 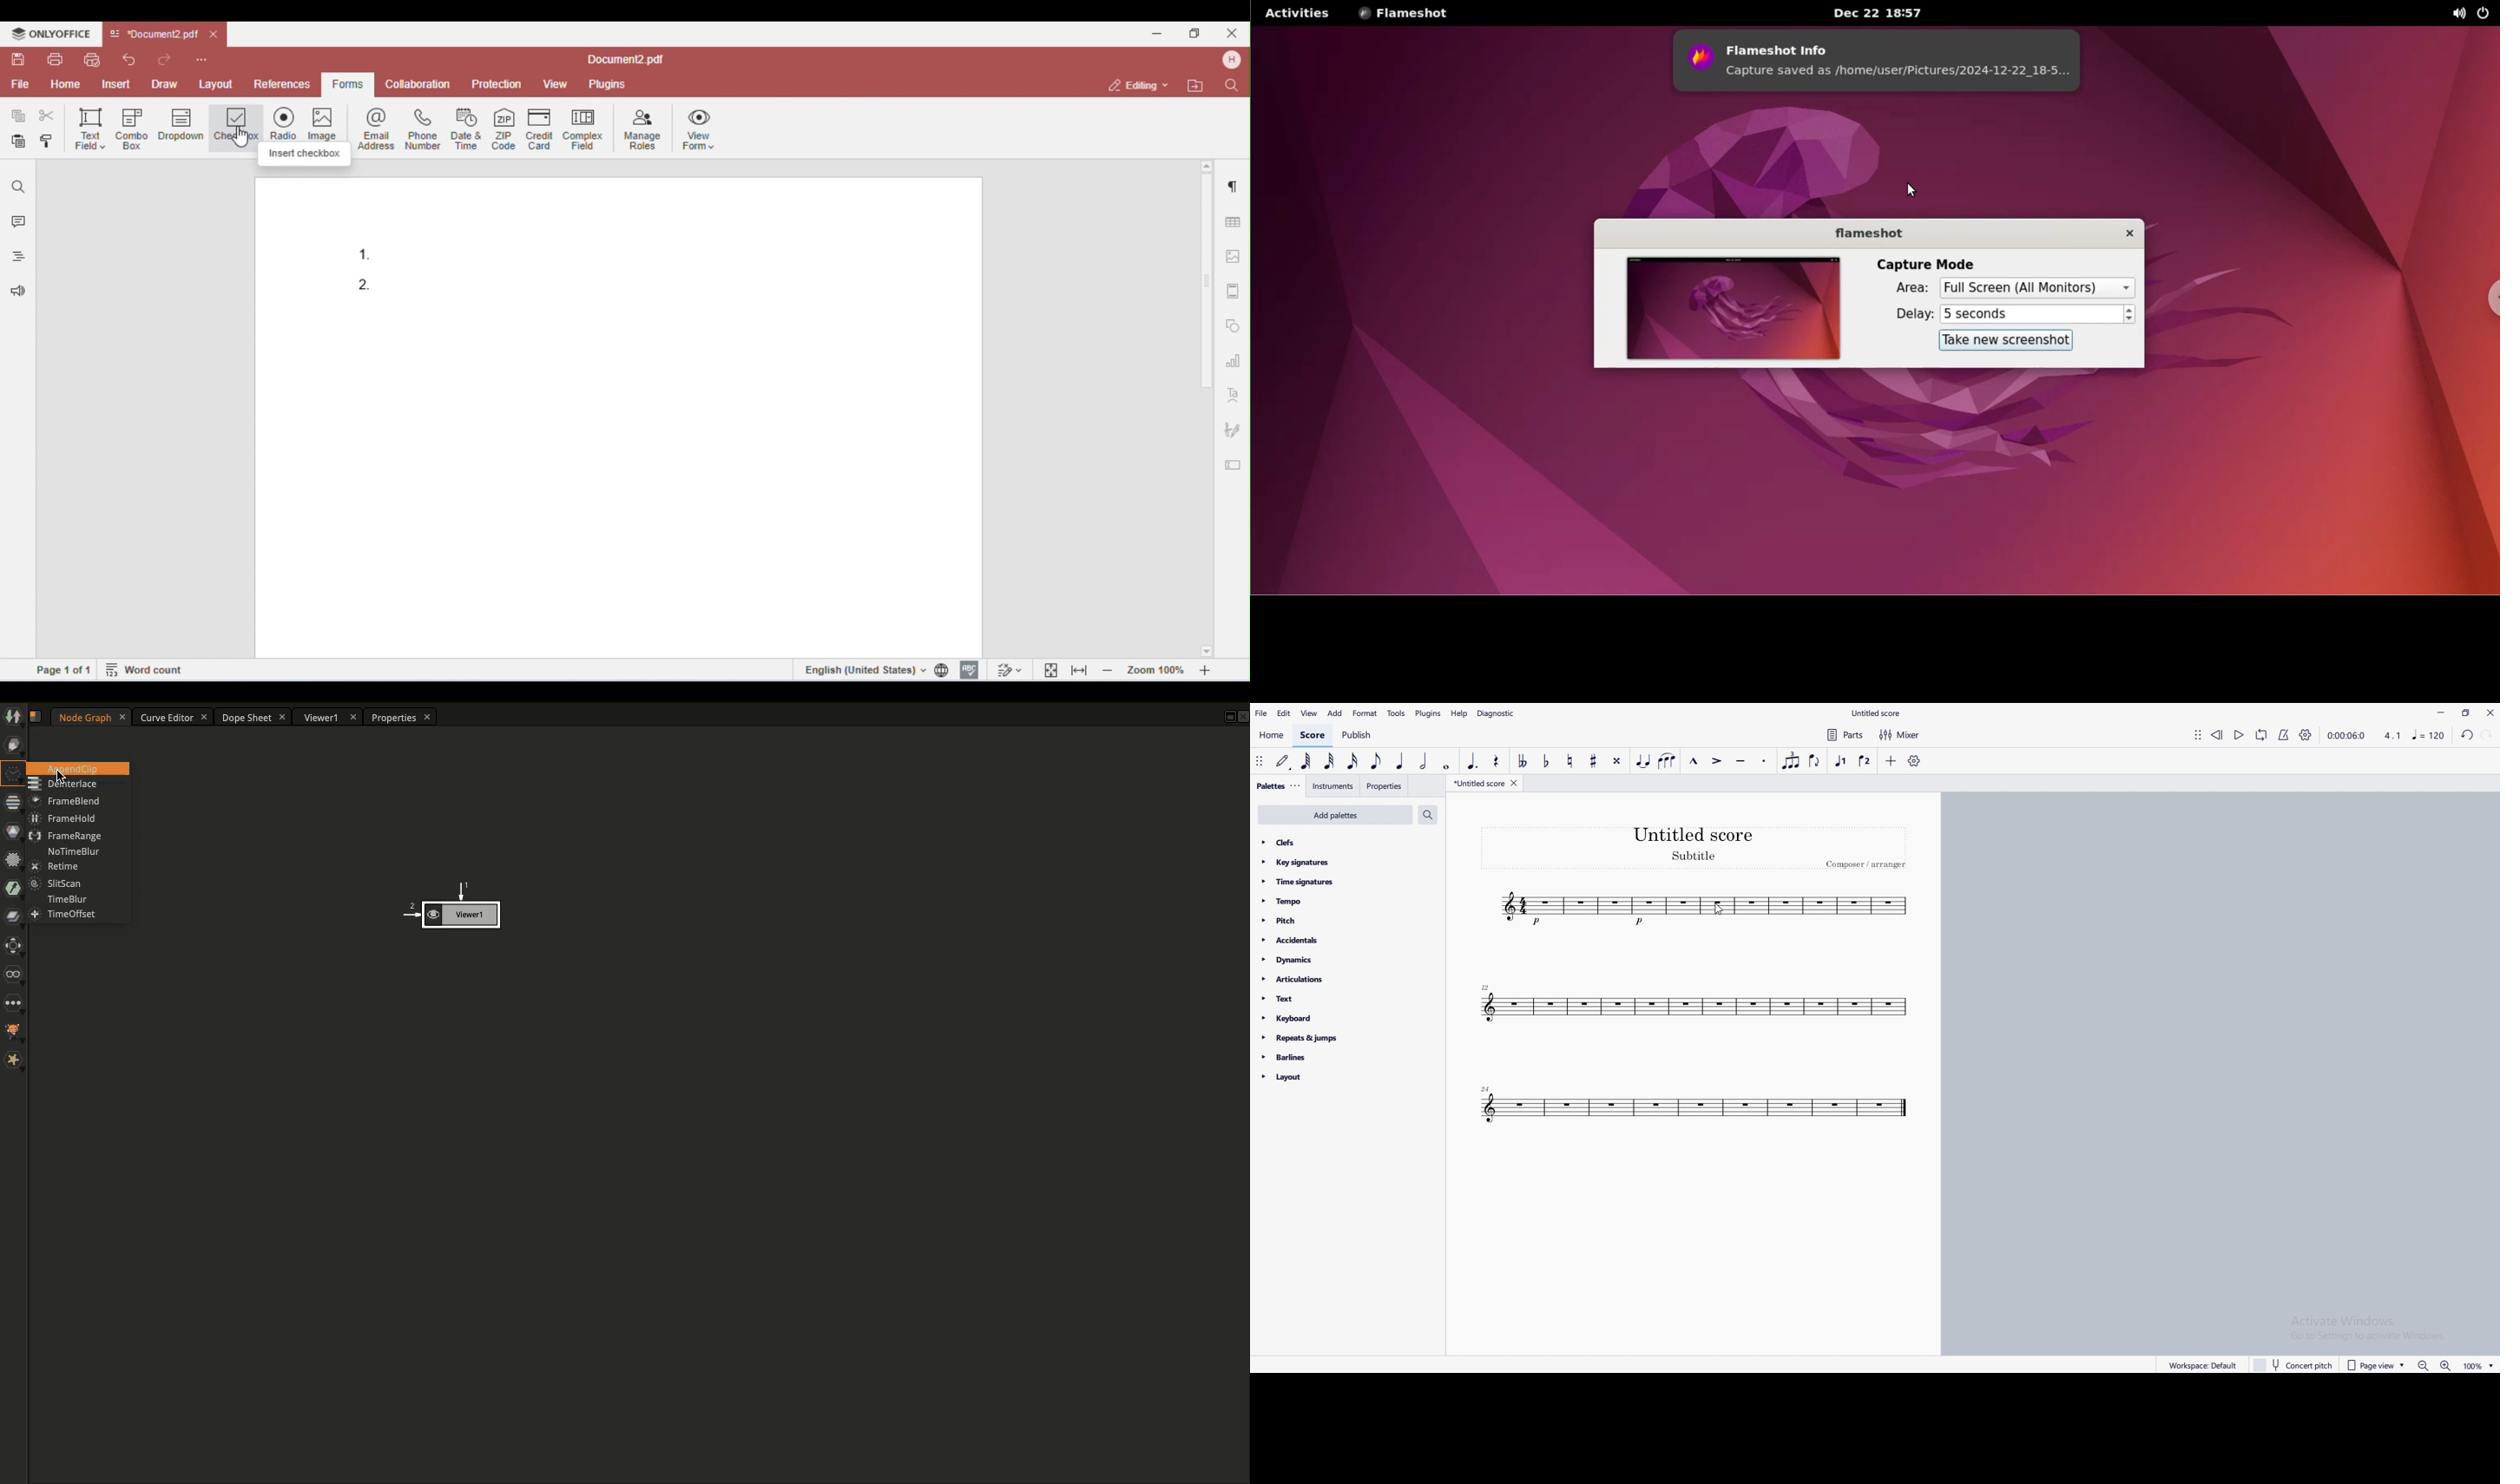 What do you see at coordinates (1335, 842) in the screenshot?
I see `clefs` at bounding box center [1335, 842].